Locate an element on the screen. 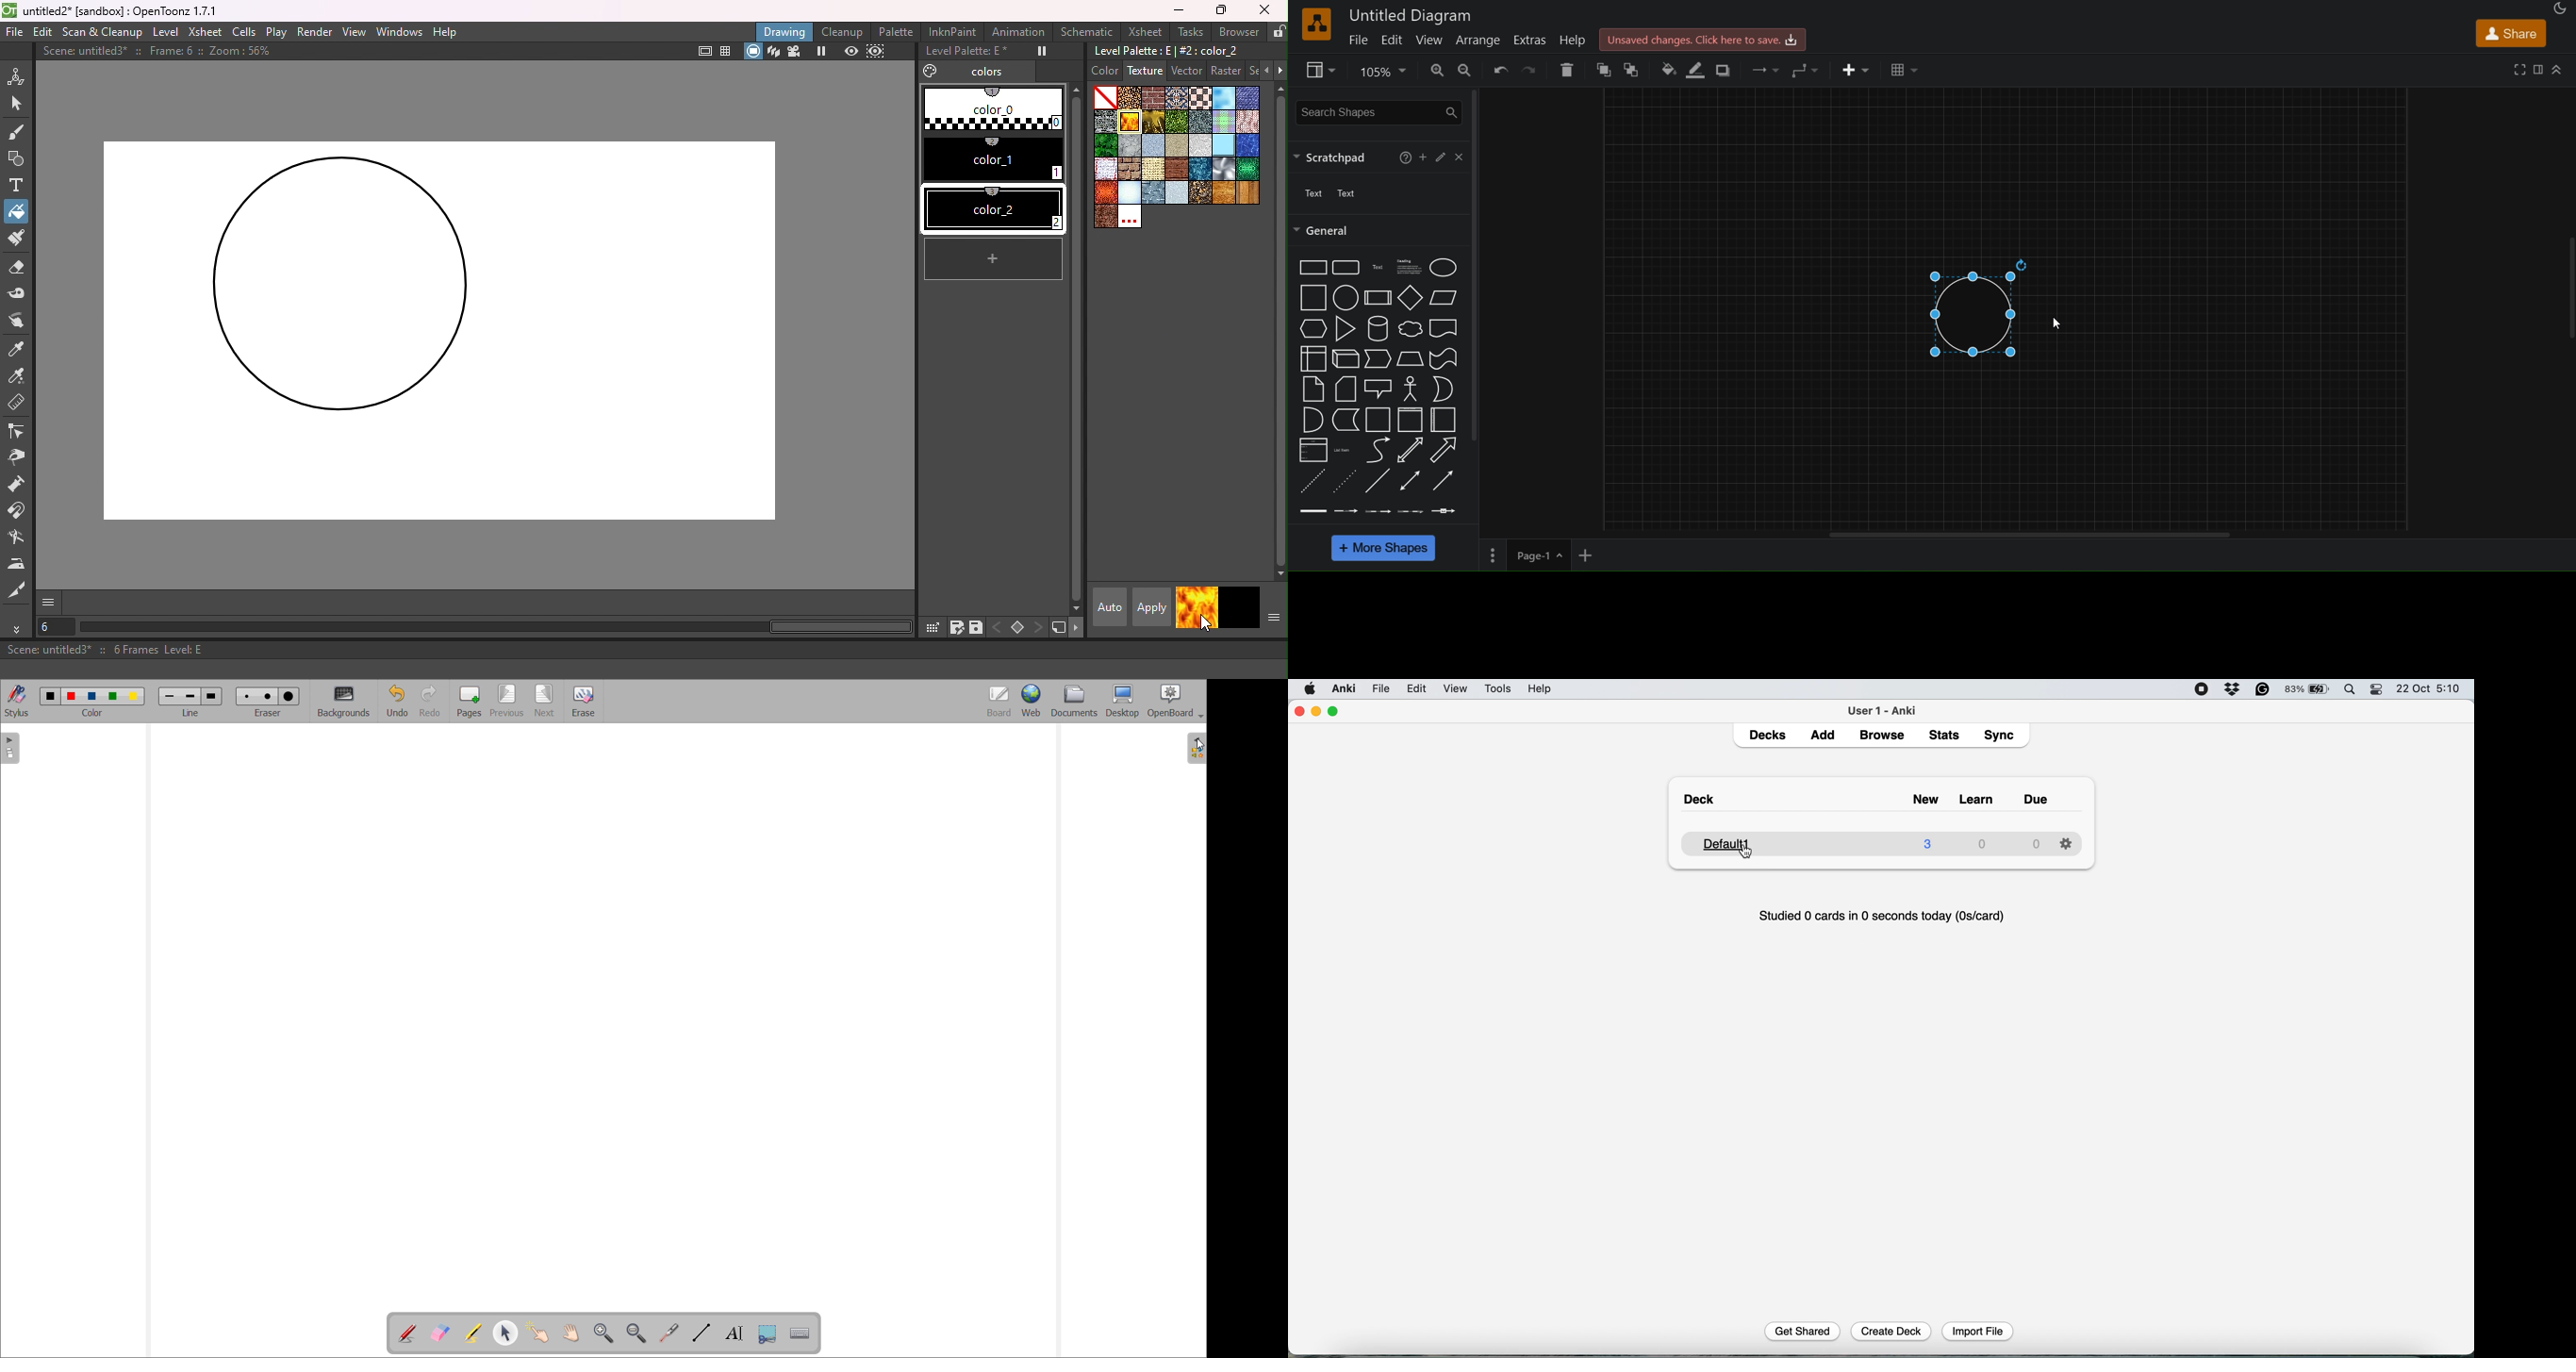 The width and height of the screenshot is (2576, 1372). Schematic is located at coordinates (1085, 32).